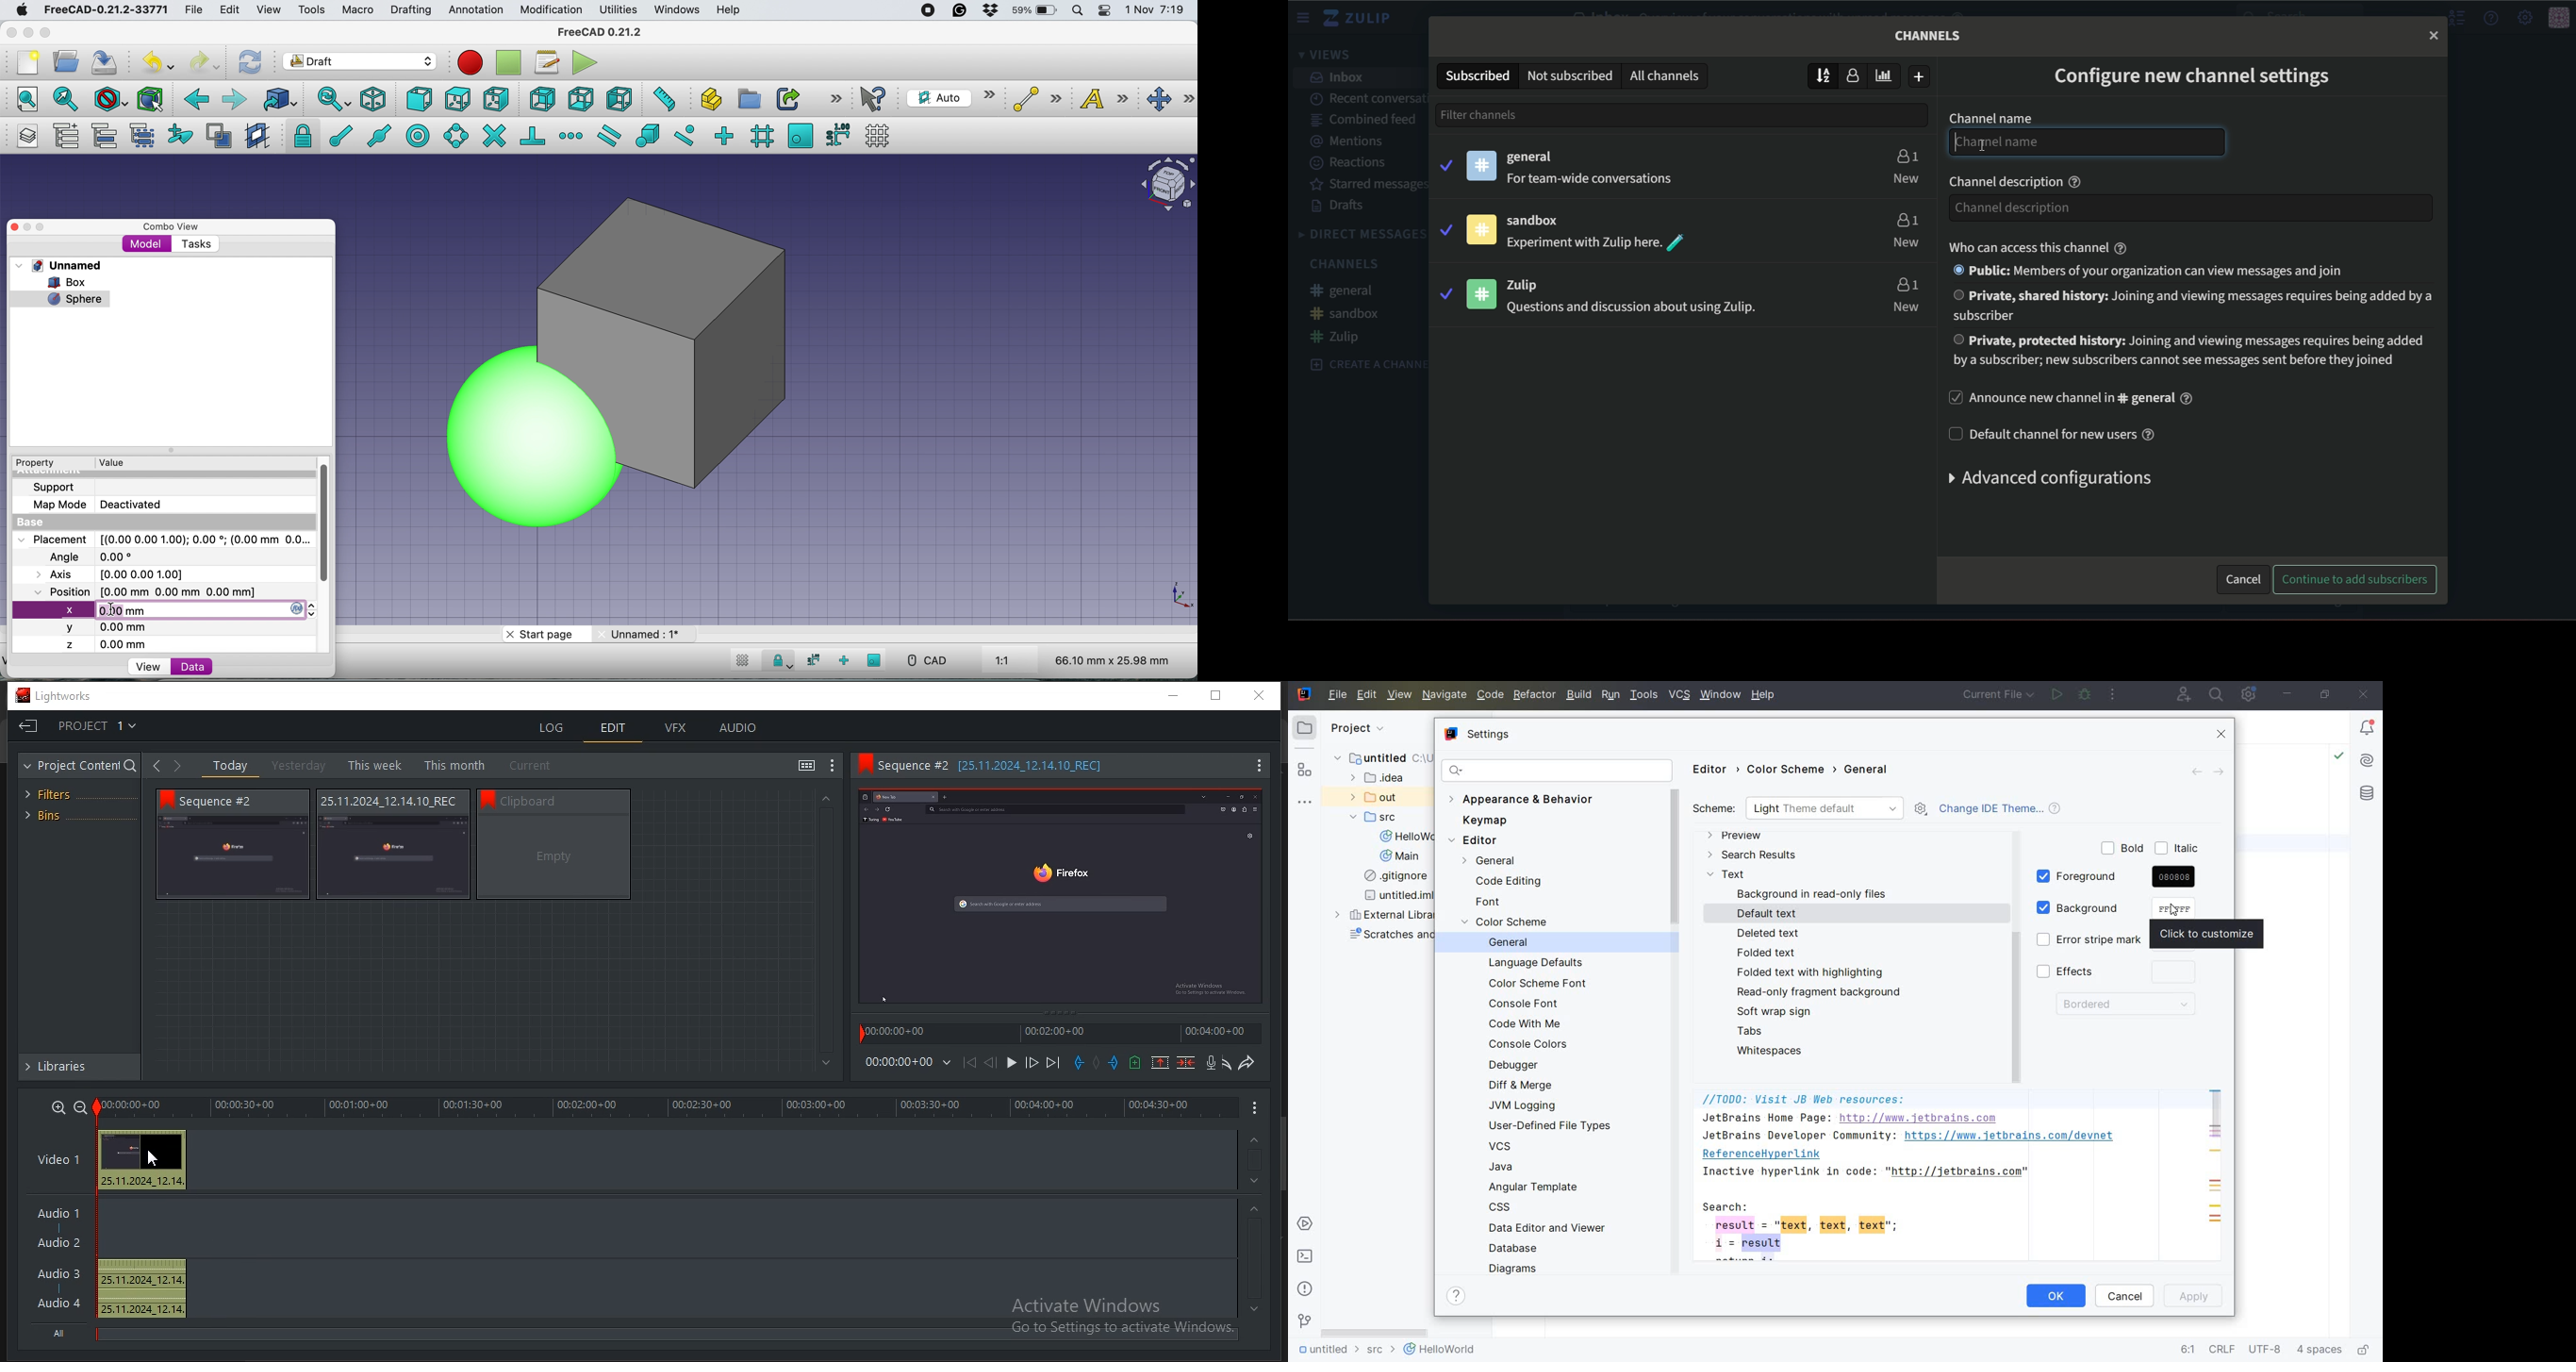 The image size is (2576, 1372). Describe the element at coordinates (205, 61) in the screenshot. I see `redo` at that location.